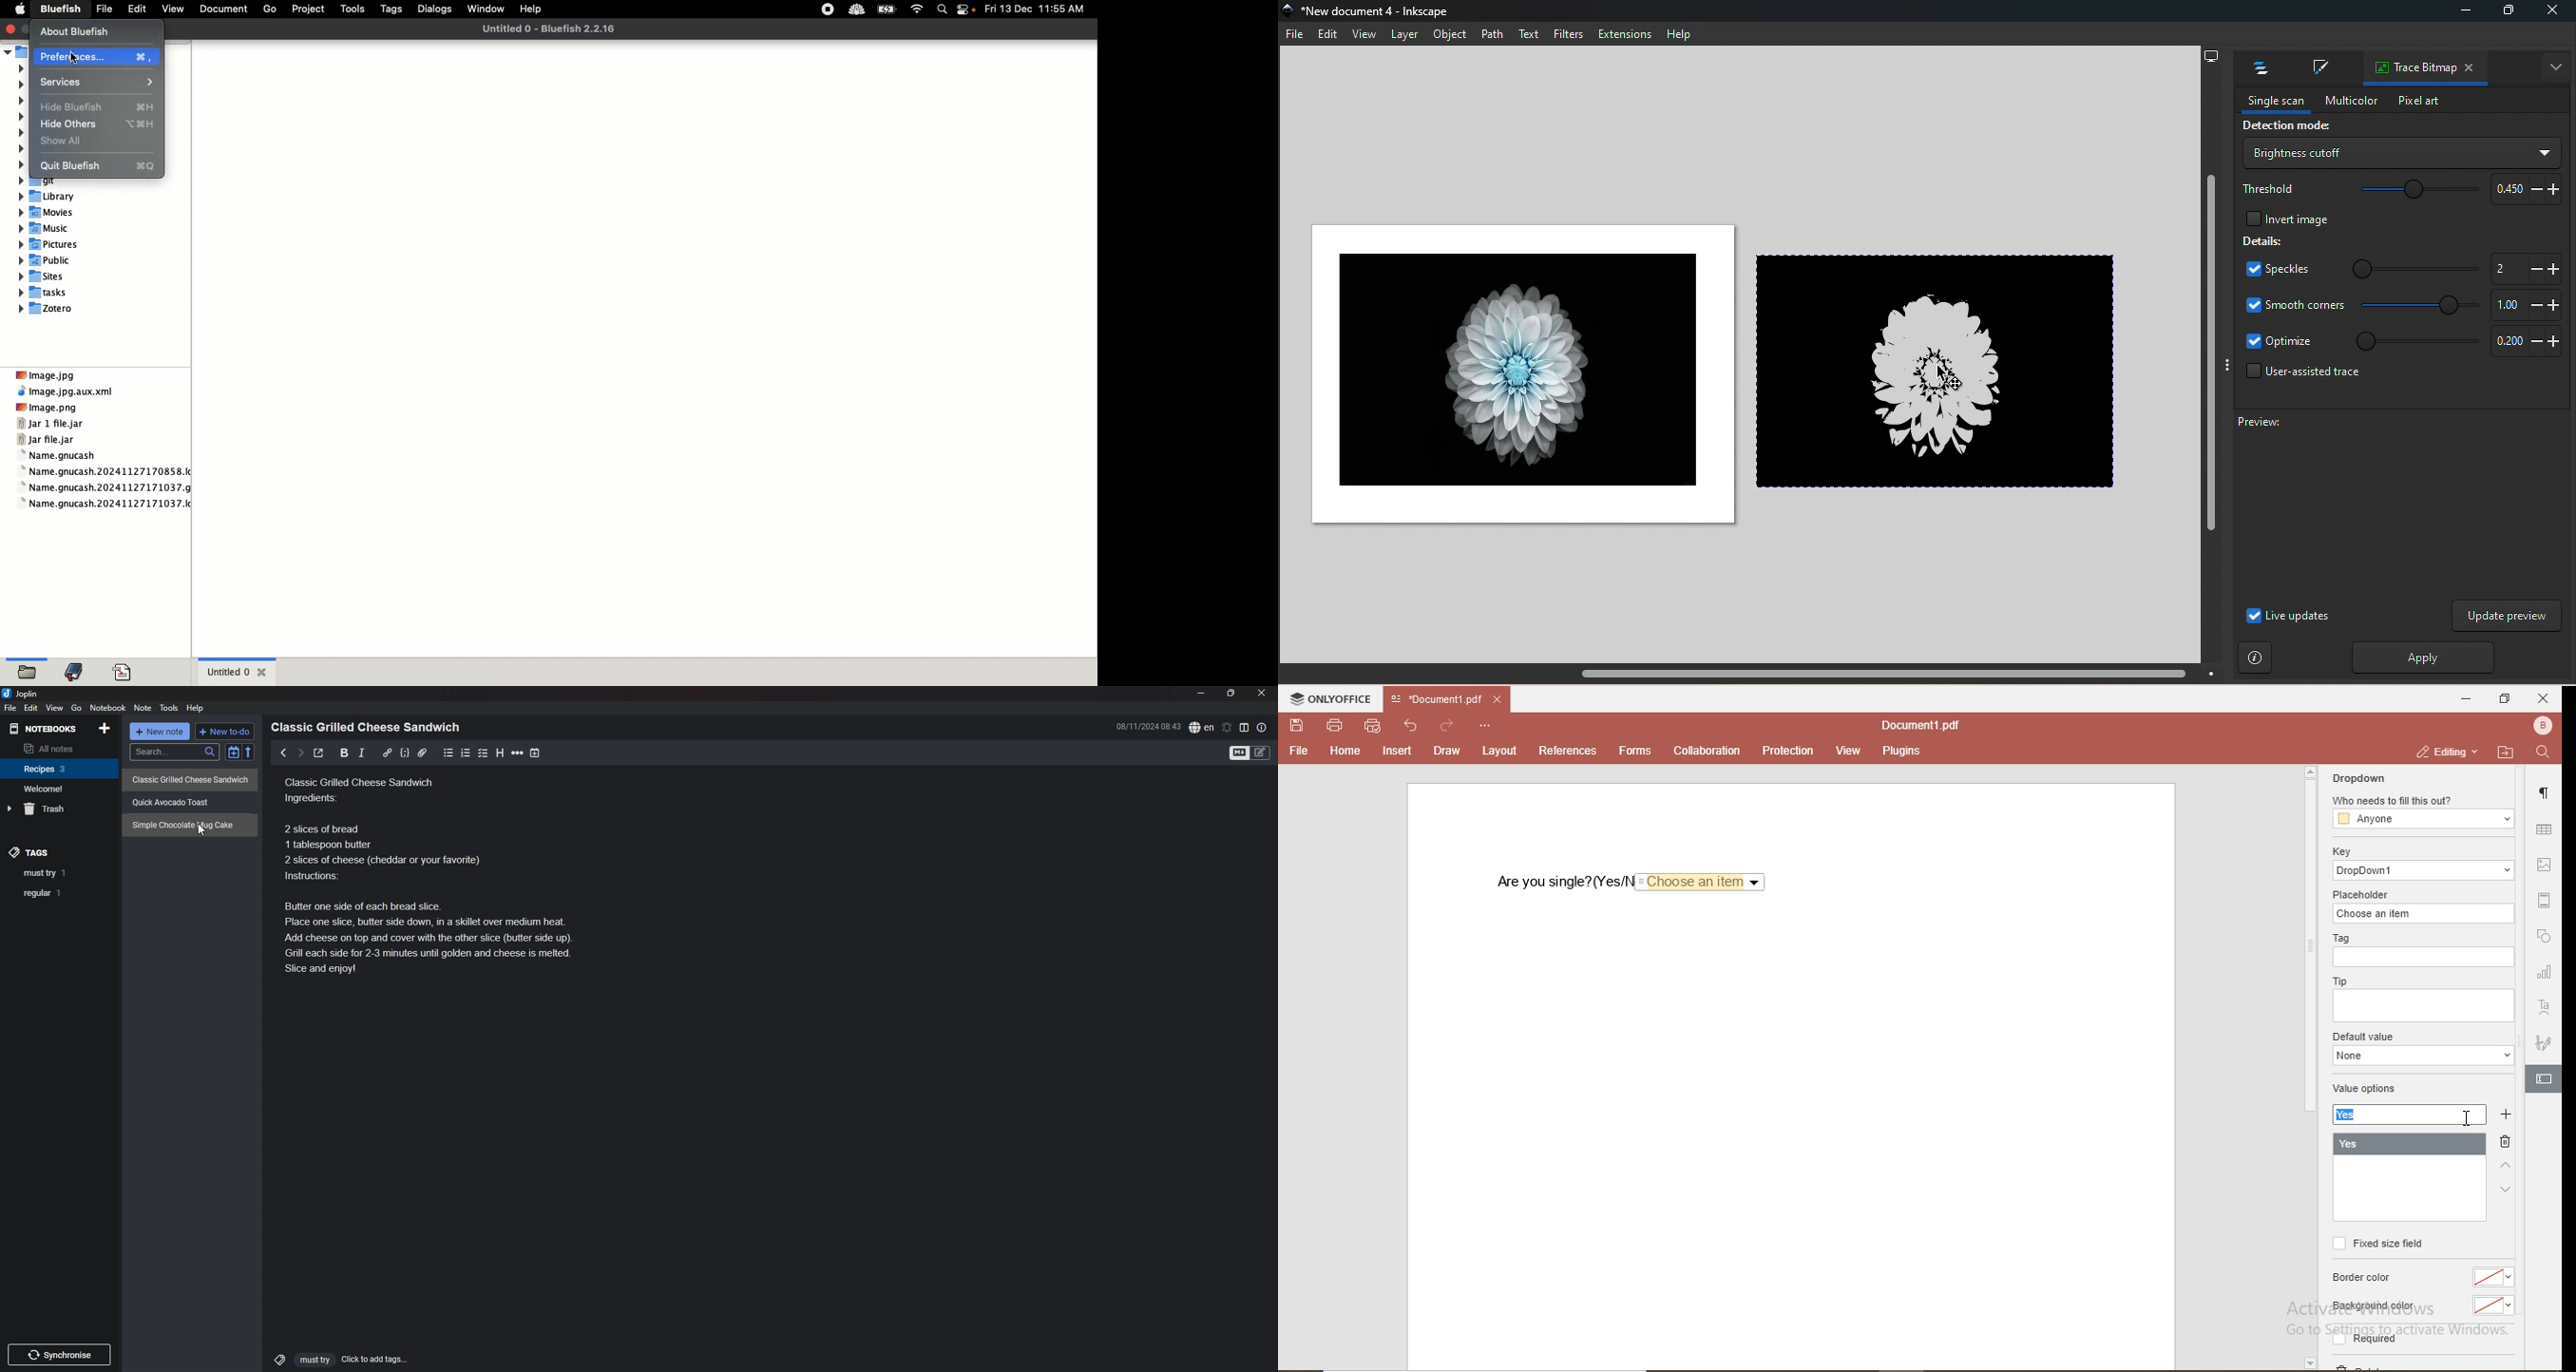 The width and height of the screenshot is (2576, 1372). Describe the element at coordinates (2421, 306) in the screenshot. I see `Smooth corners slide bar` at that location.